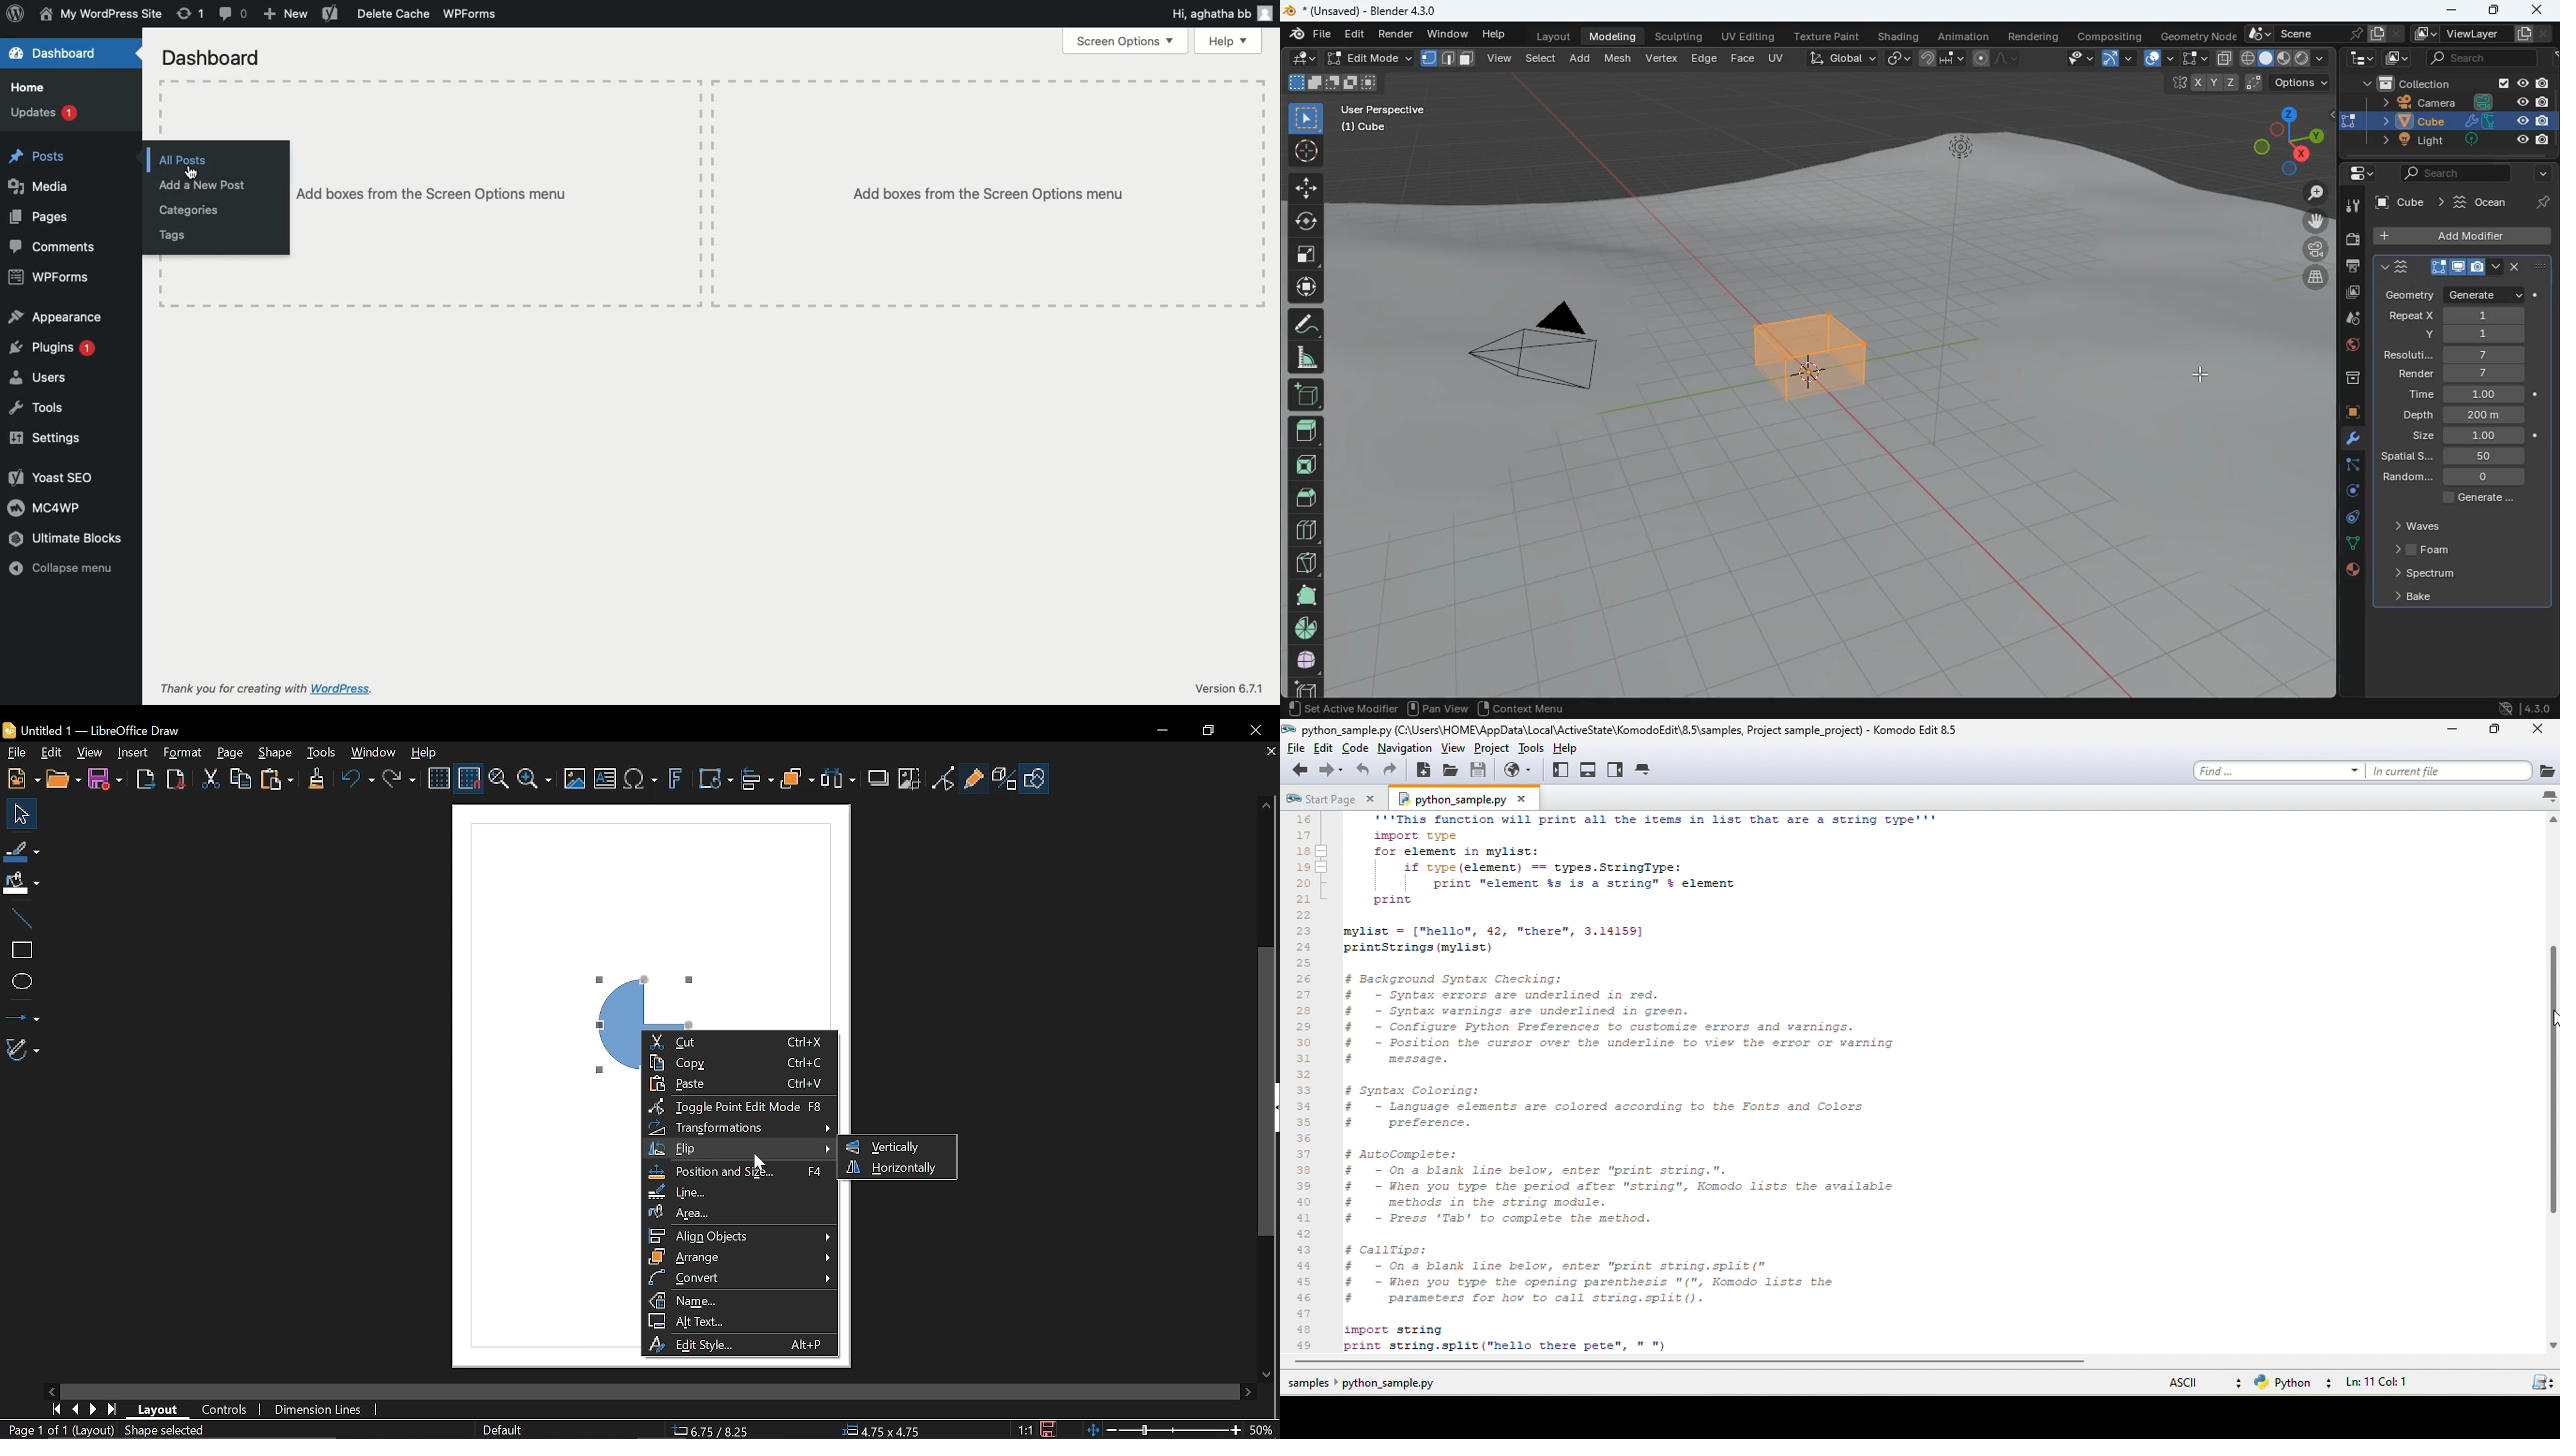 The width and height of the screenshot is (2576, 1456). I want to click on Move up, so click(1268, 802).